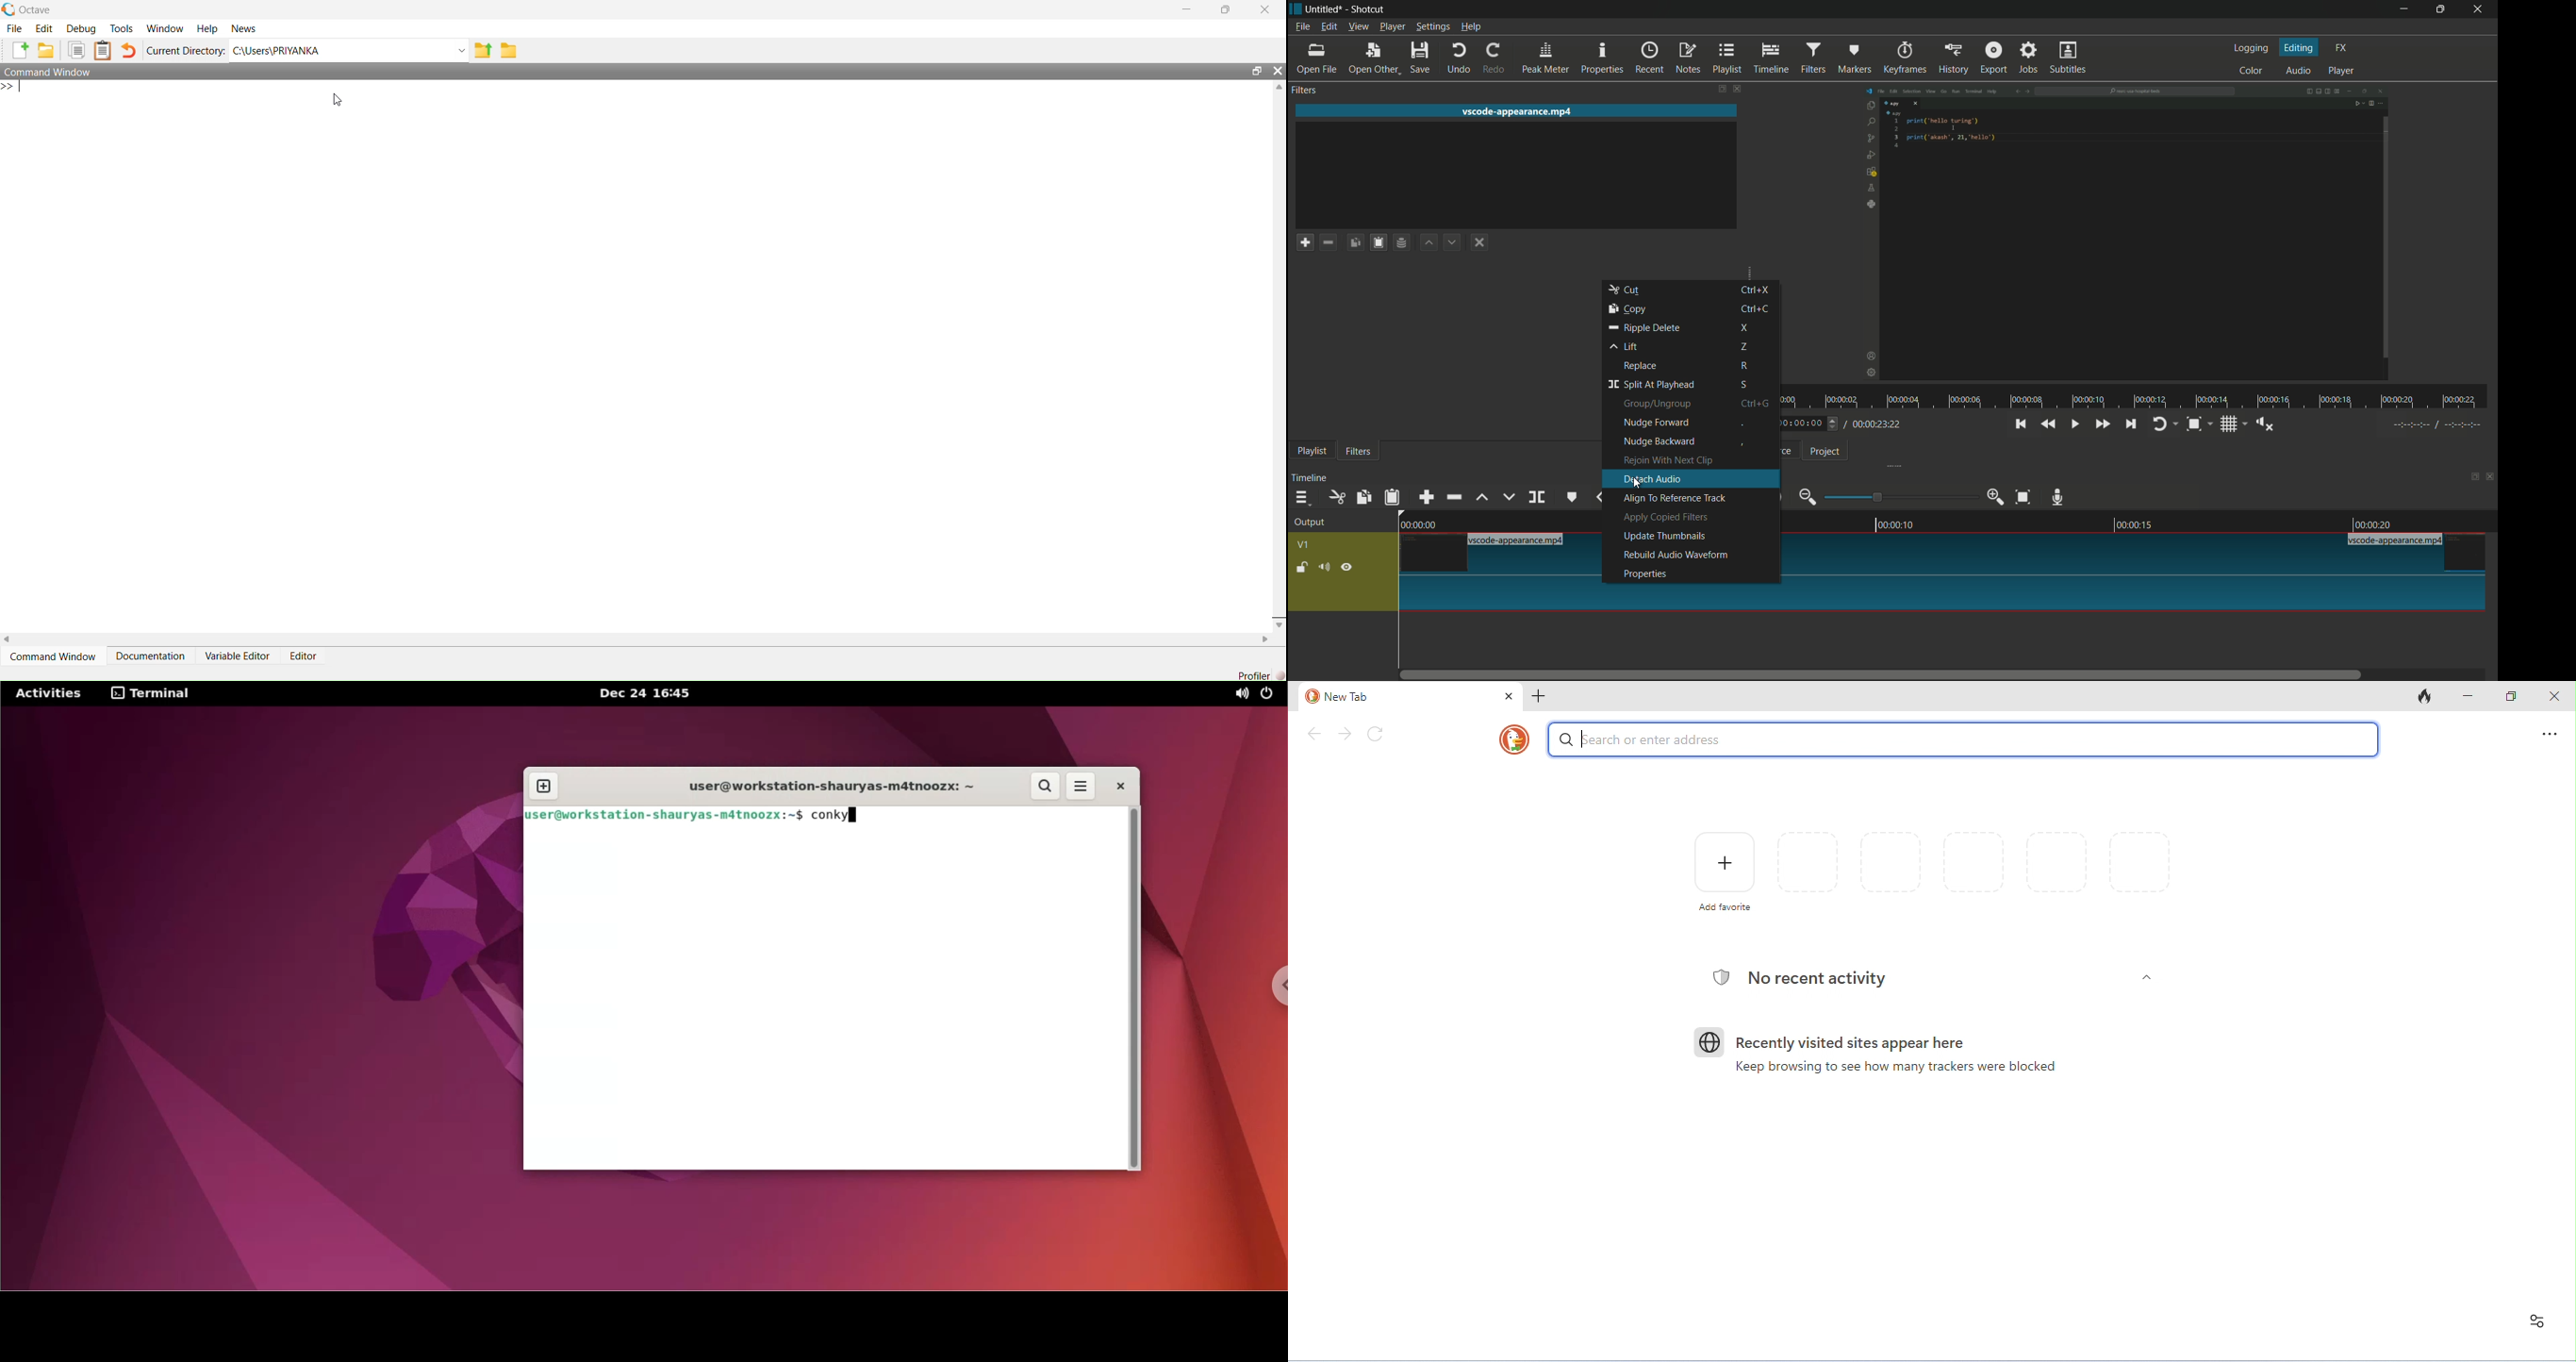 This screenshot has width=2576, height=1372. I want to click on import file name, so click(1520, 111).